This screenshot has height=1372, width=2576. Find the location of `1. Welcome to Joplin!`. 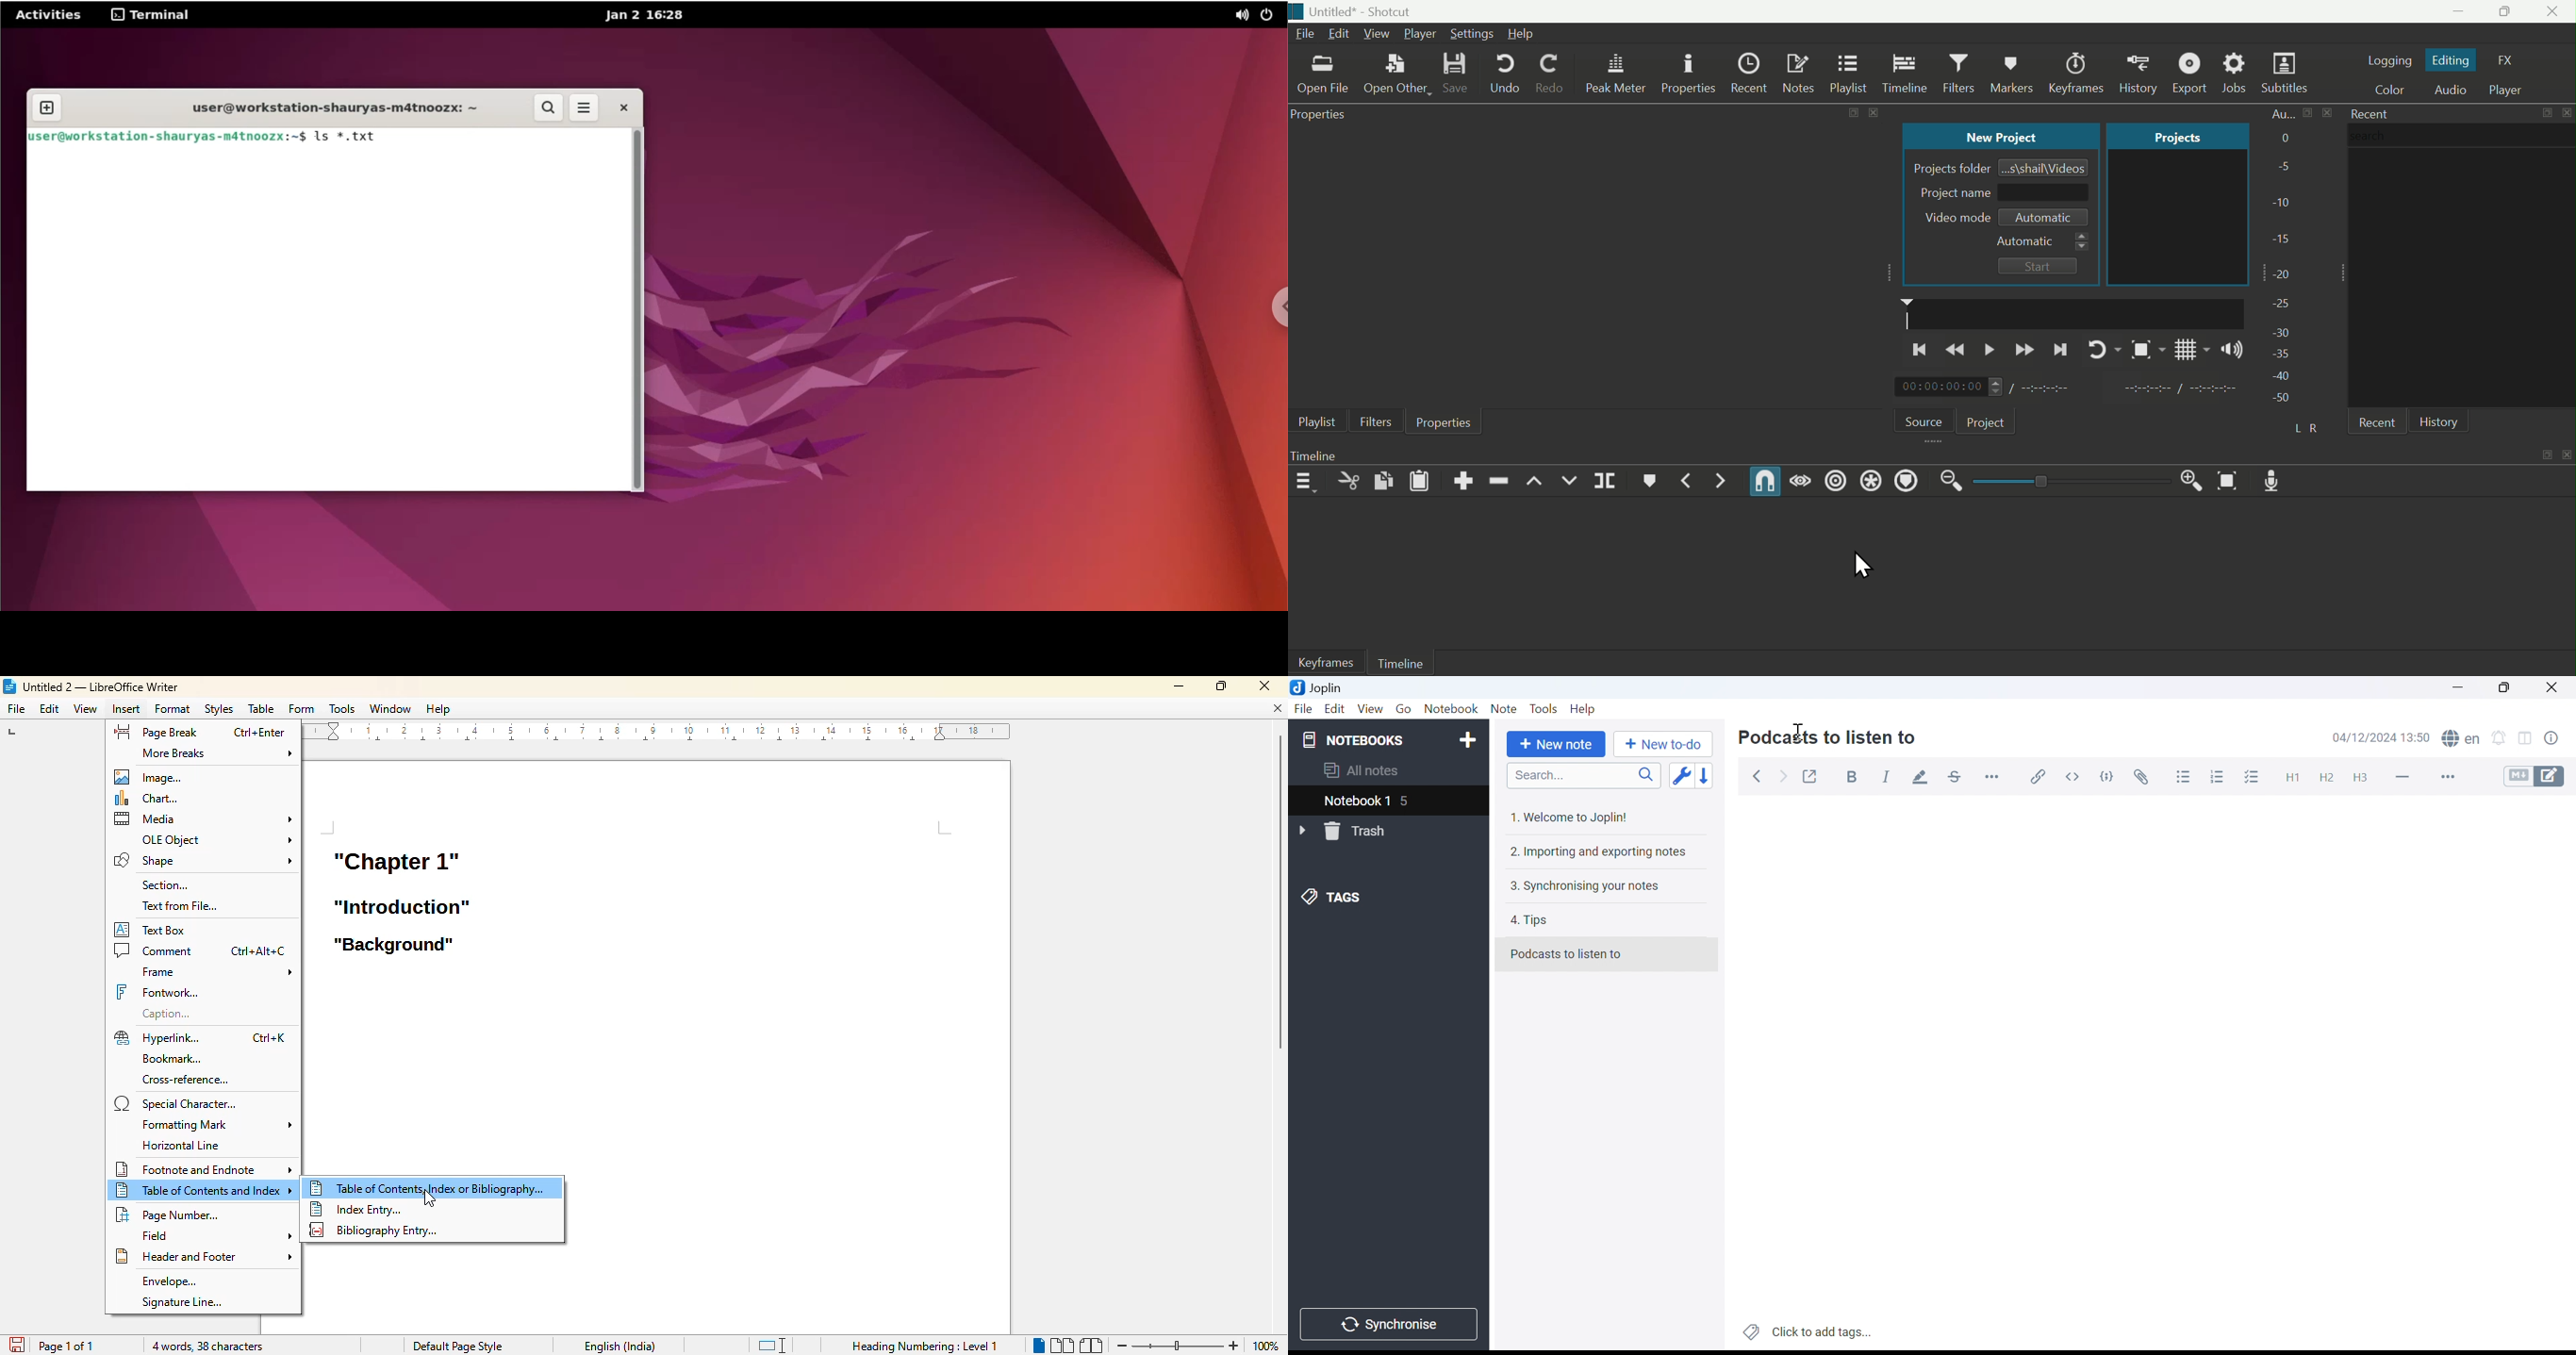

1. Welcome to Joplin! is located at coordinates (1571, 818).